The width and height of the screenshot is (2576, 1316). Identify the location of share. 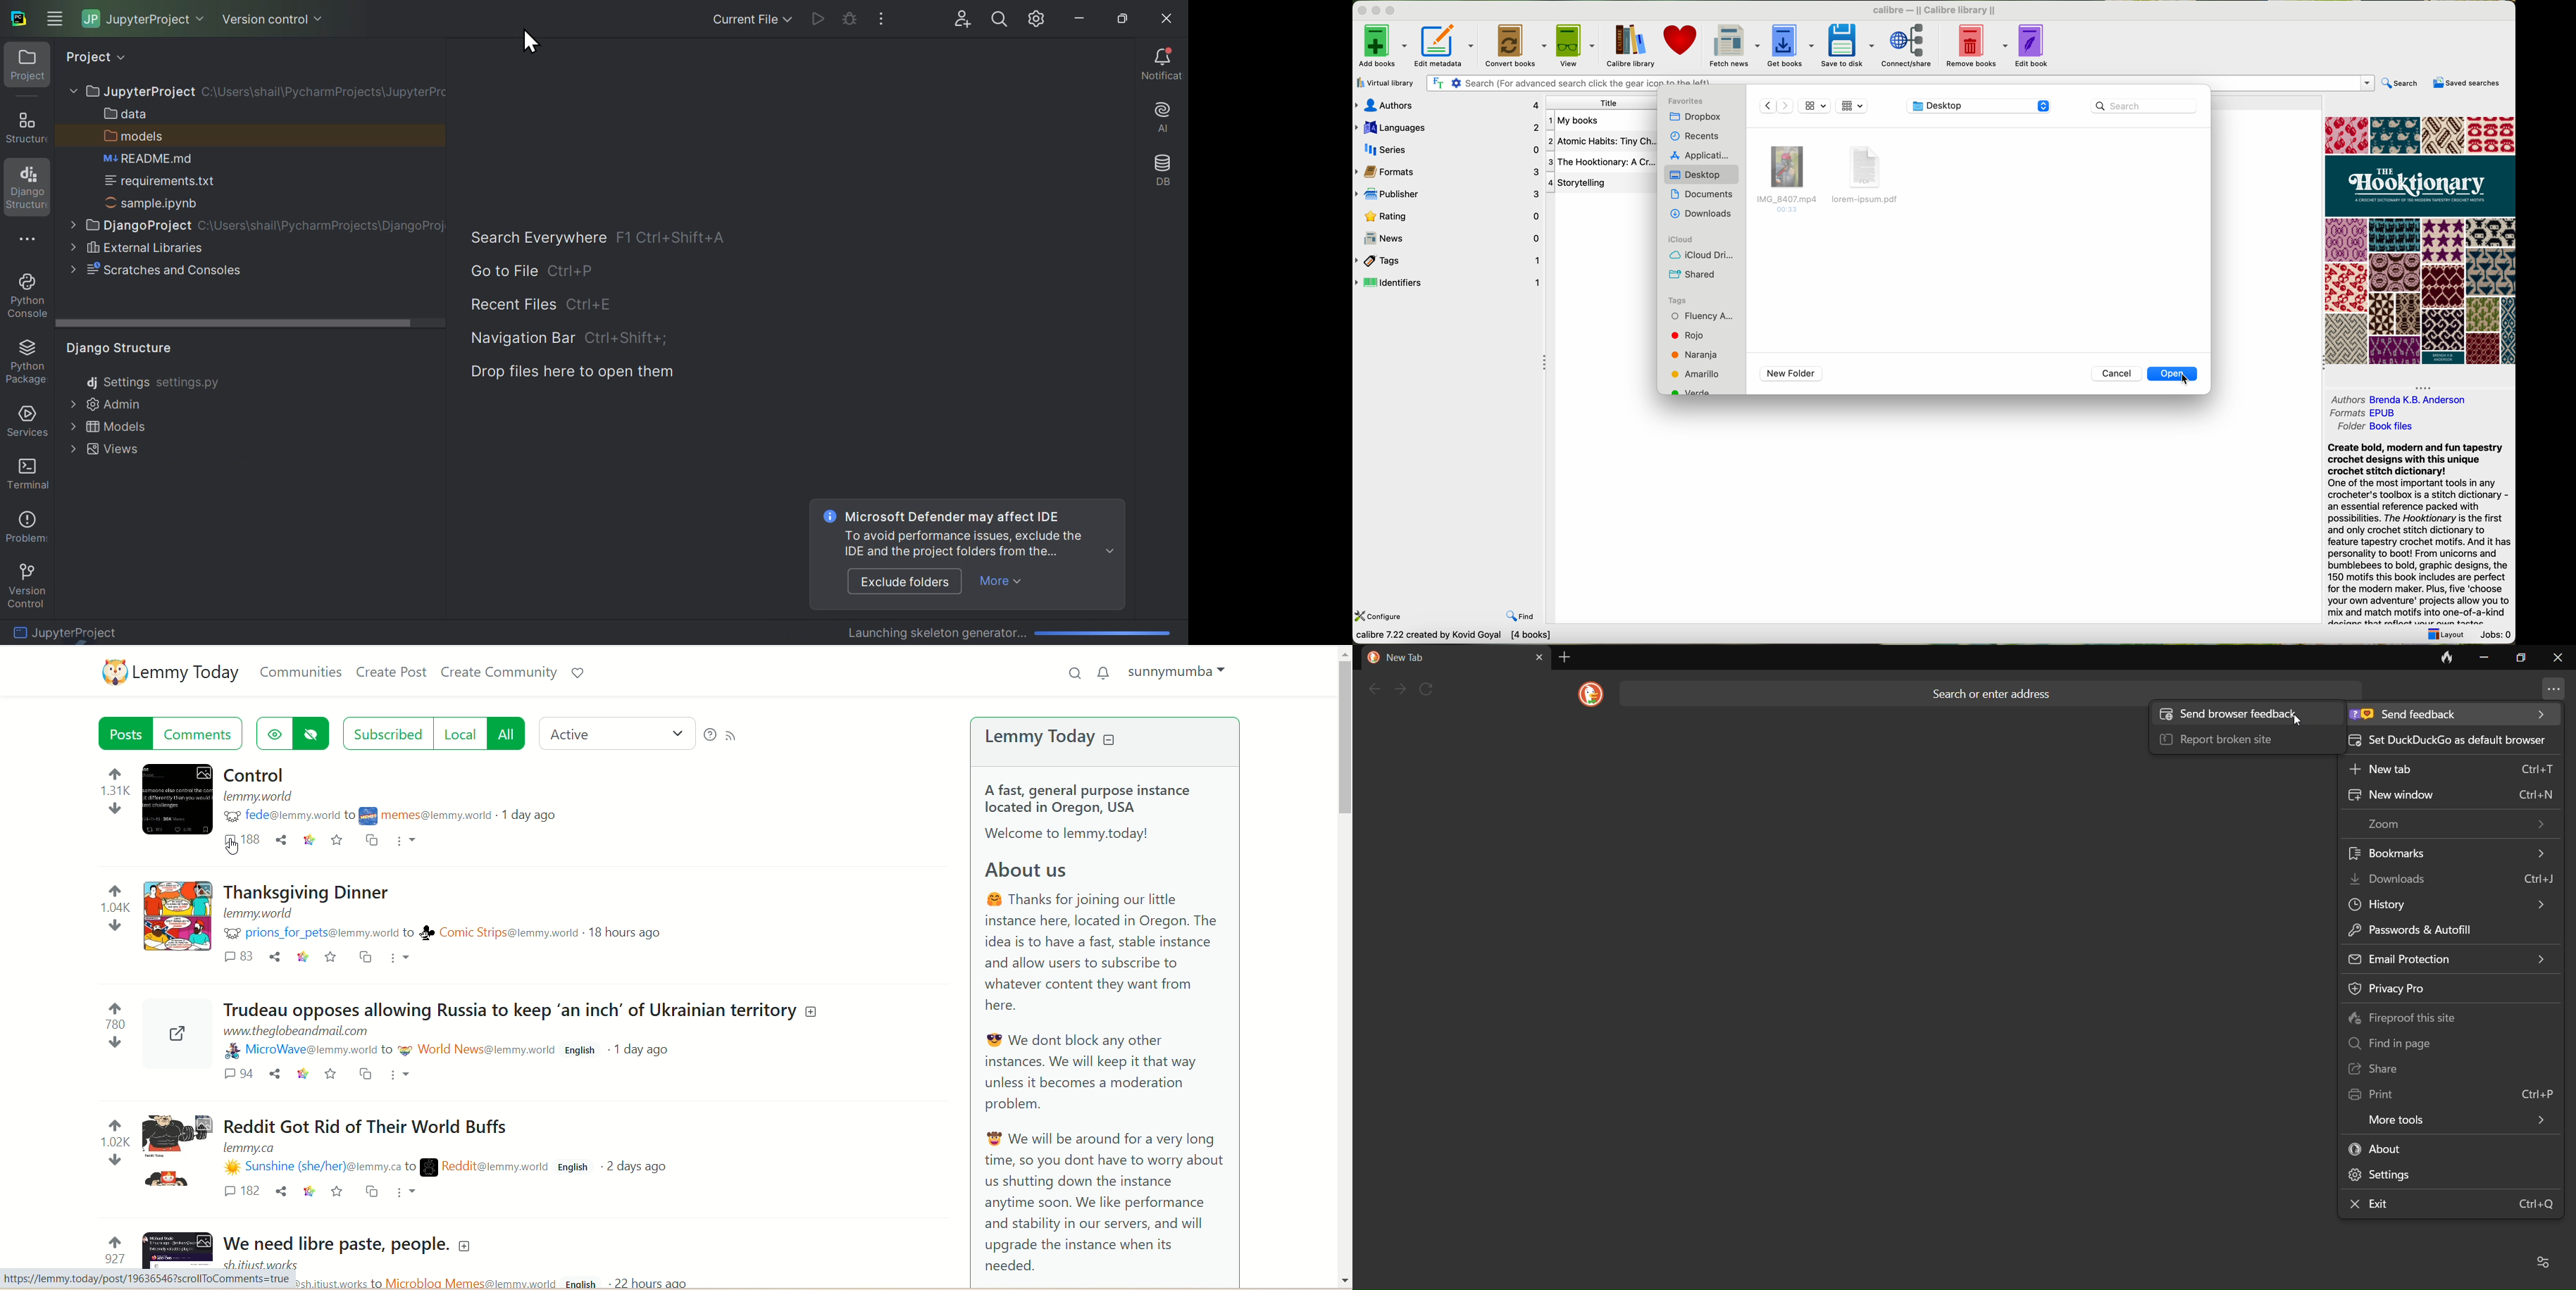
(277, 956).